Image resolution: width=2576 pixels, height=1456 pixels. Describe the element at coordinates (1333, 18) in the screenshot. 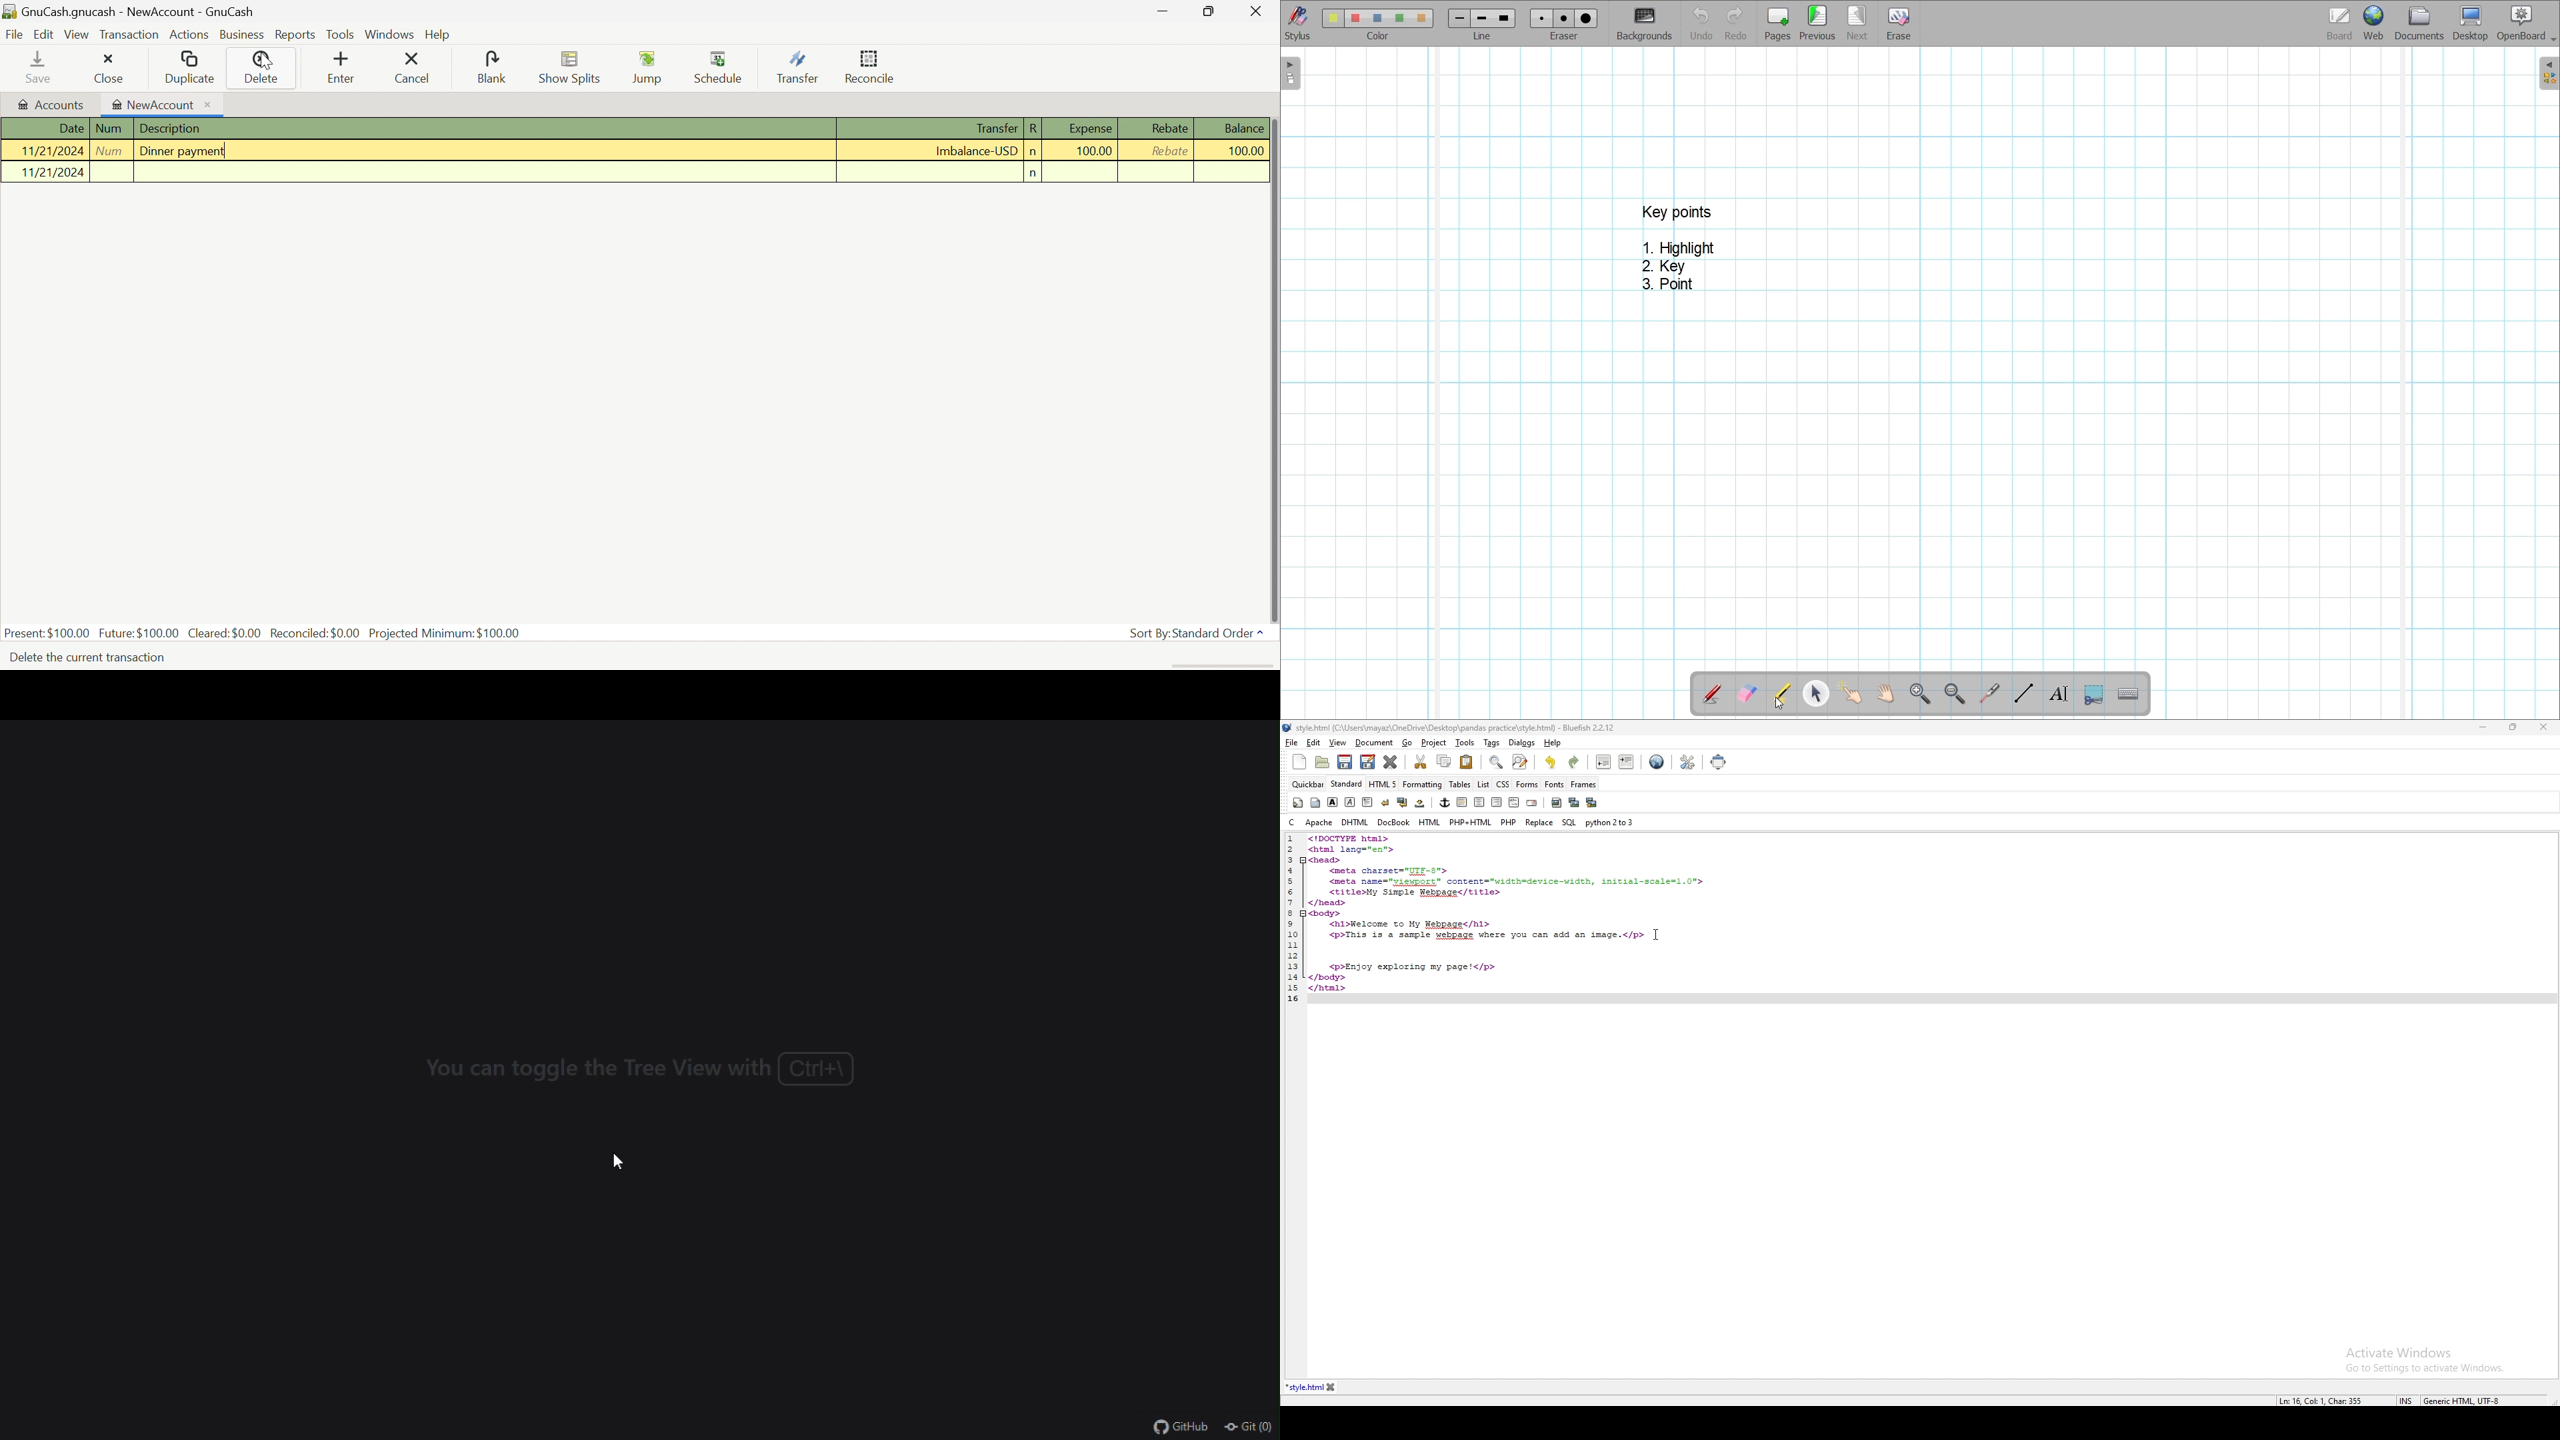

I see `Color 1` at that location.